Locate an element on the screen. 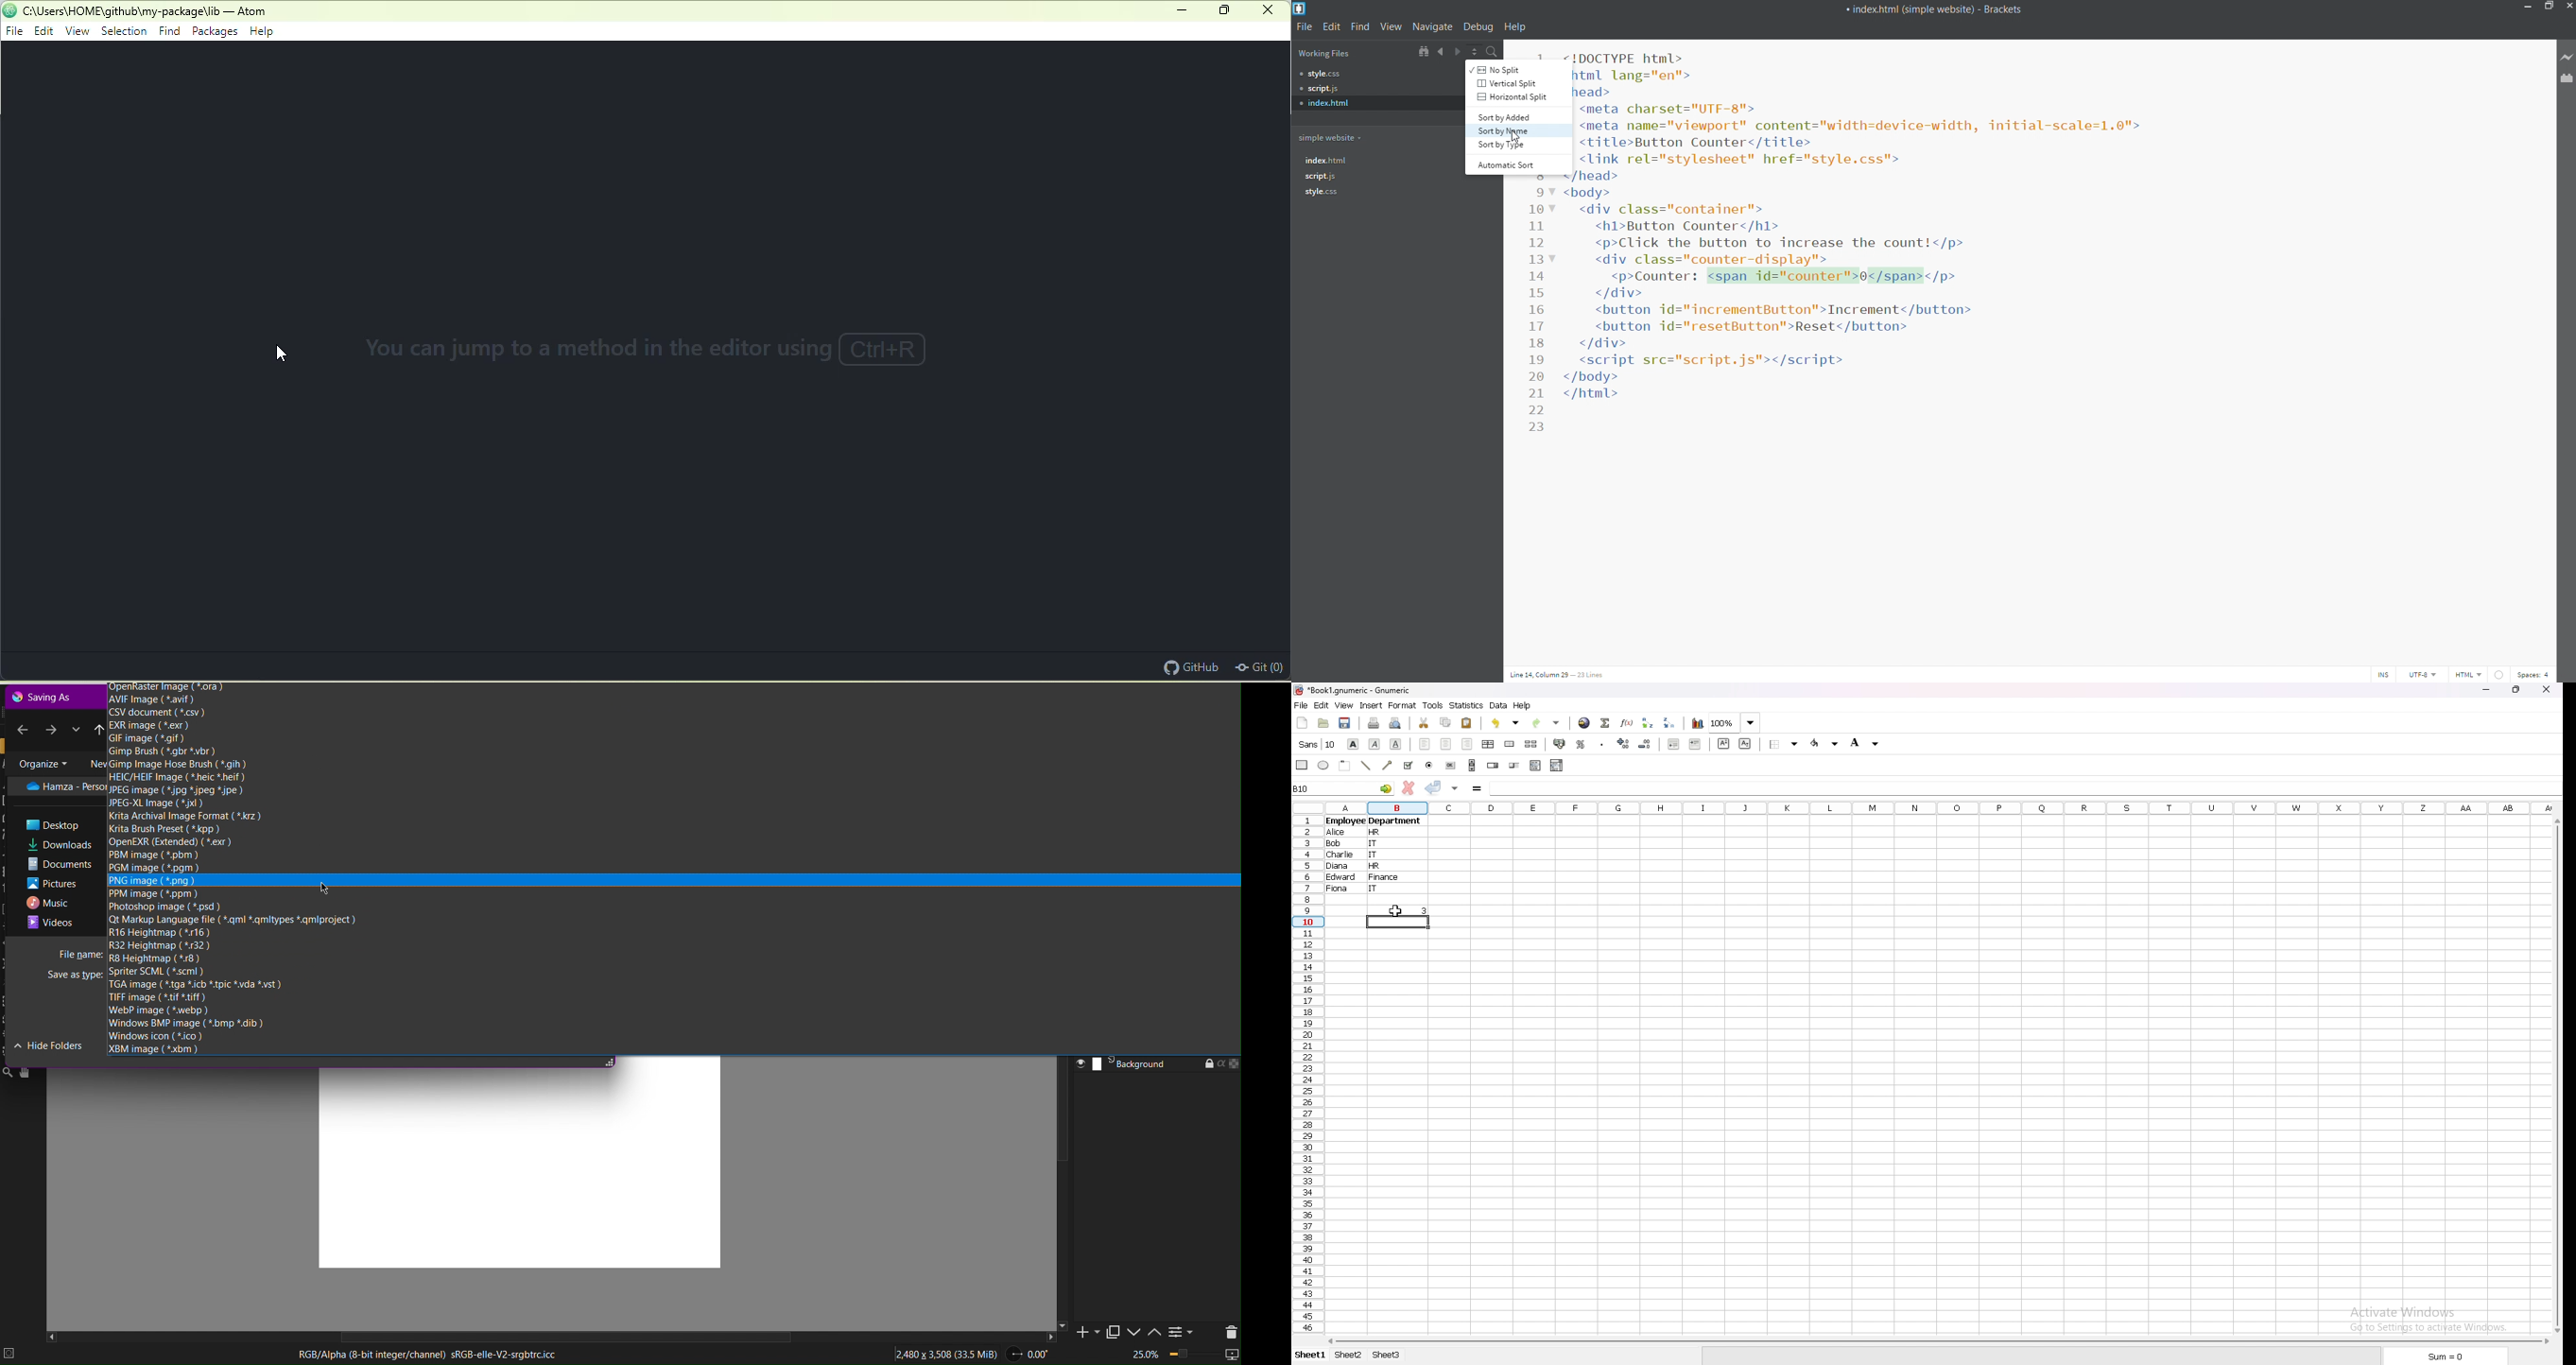  You can jump to a method in the editor using ( Ctrl+R is located at coordinates (638, 354).